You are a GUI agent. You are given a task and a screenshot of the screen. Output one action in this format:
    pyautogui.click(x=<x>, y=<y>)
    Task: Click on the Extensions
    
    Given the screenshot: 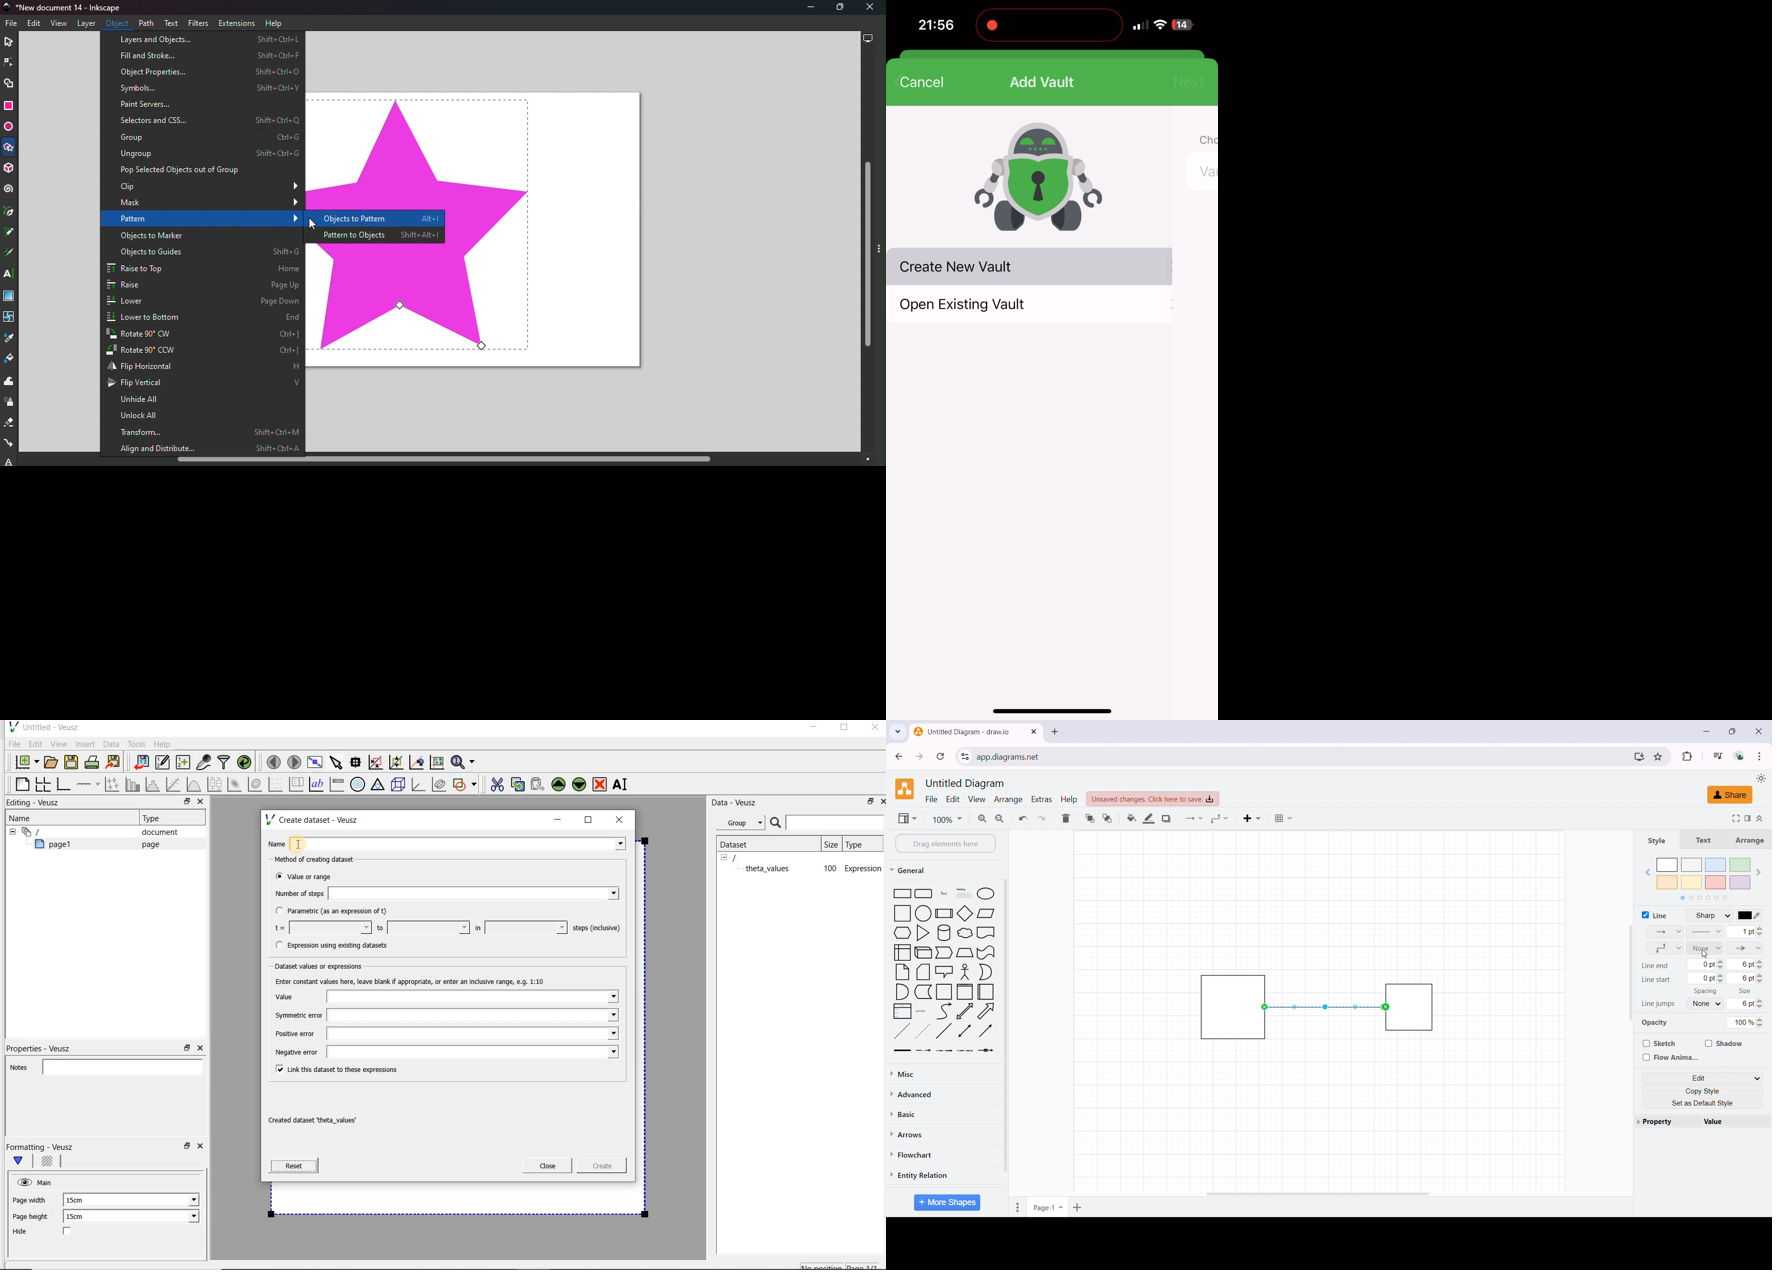 What is the action you would take?
    pyautogui.click(x=239, y=23)
    